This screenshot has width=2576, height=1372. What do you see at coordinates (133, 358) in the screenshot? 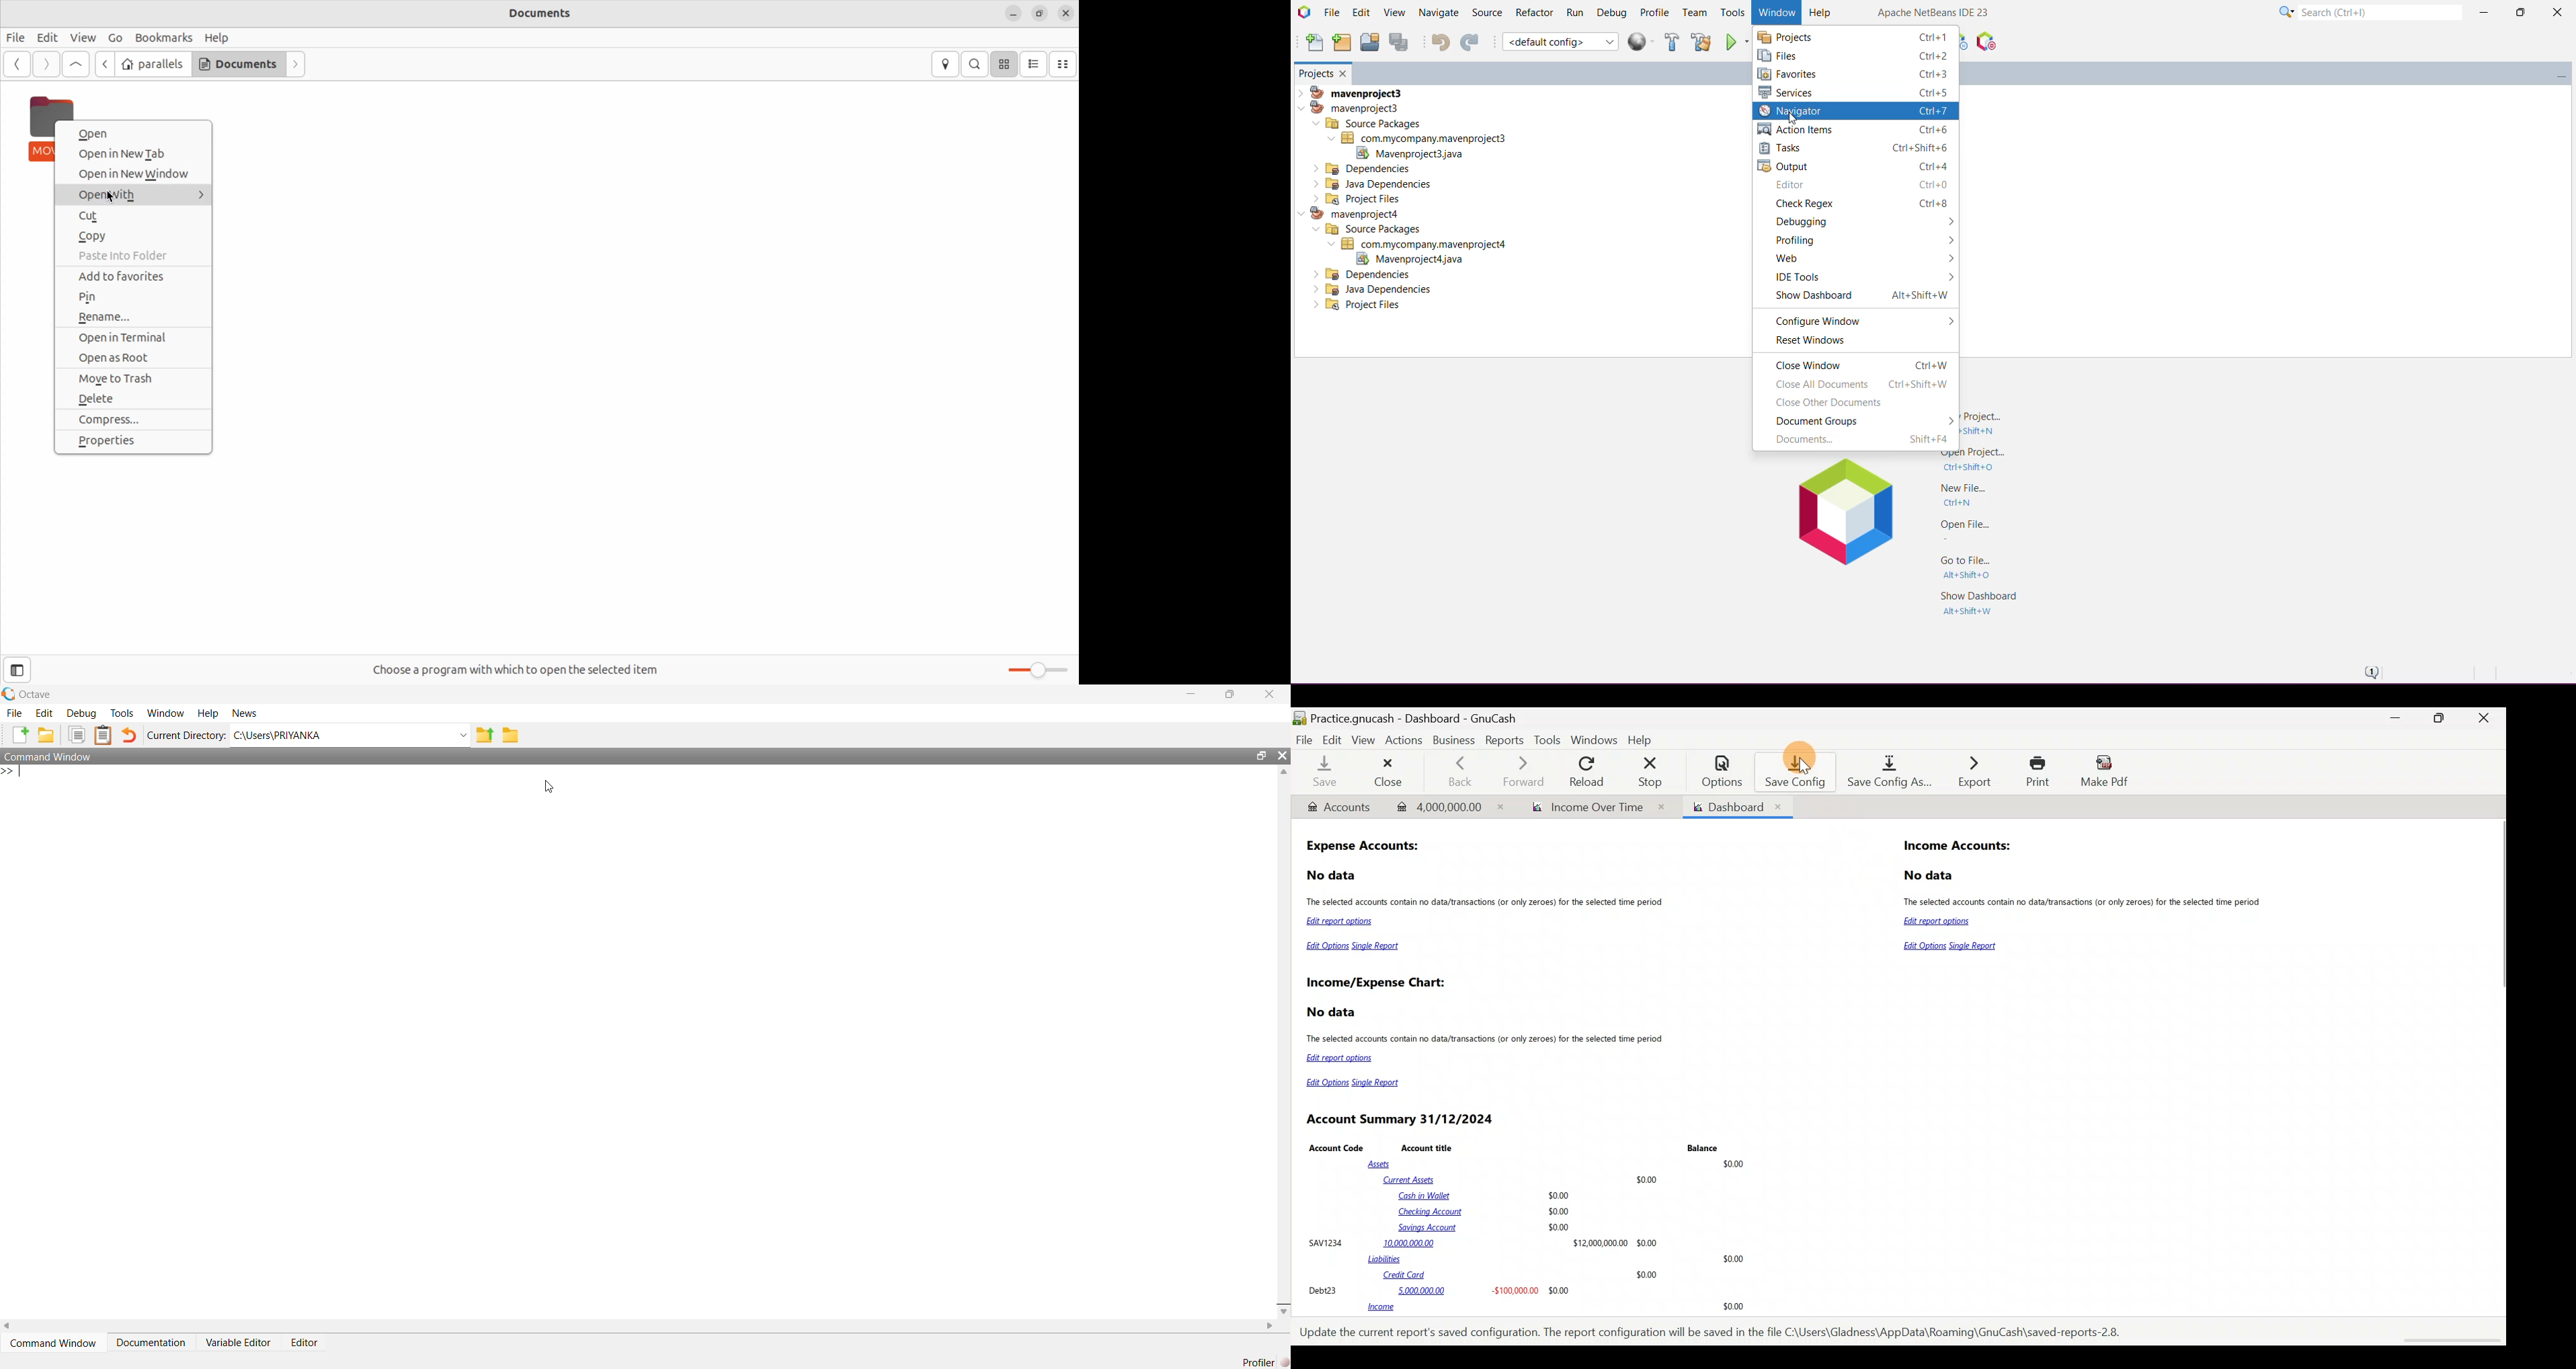
I see `open as root` at bounding box center [133, 358].